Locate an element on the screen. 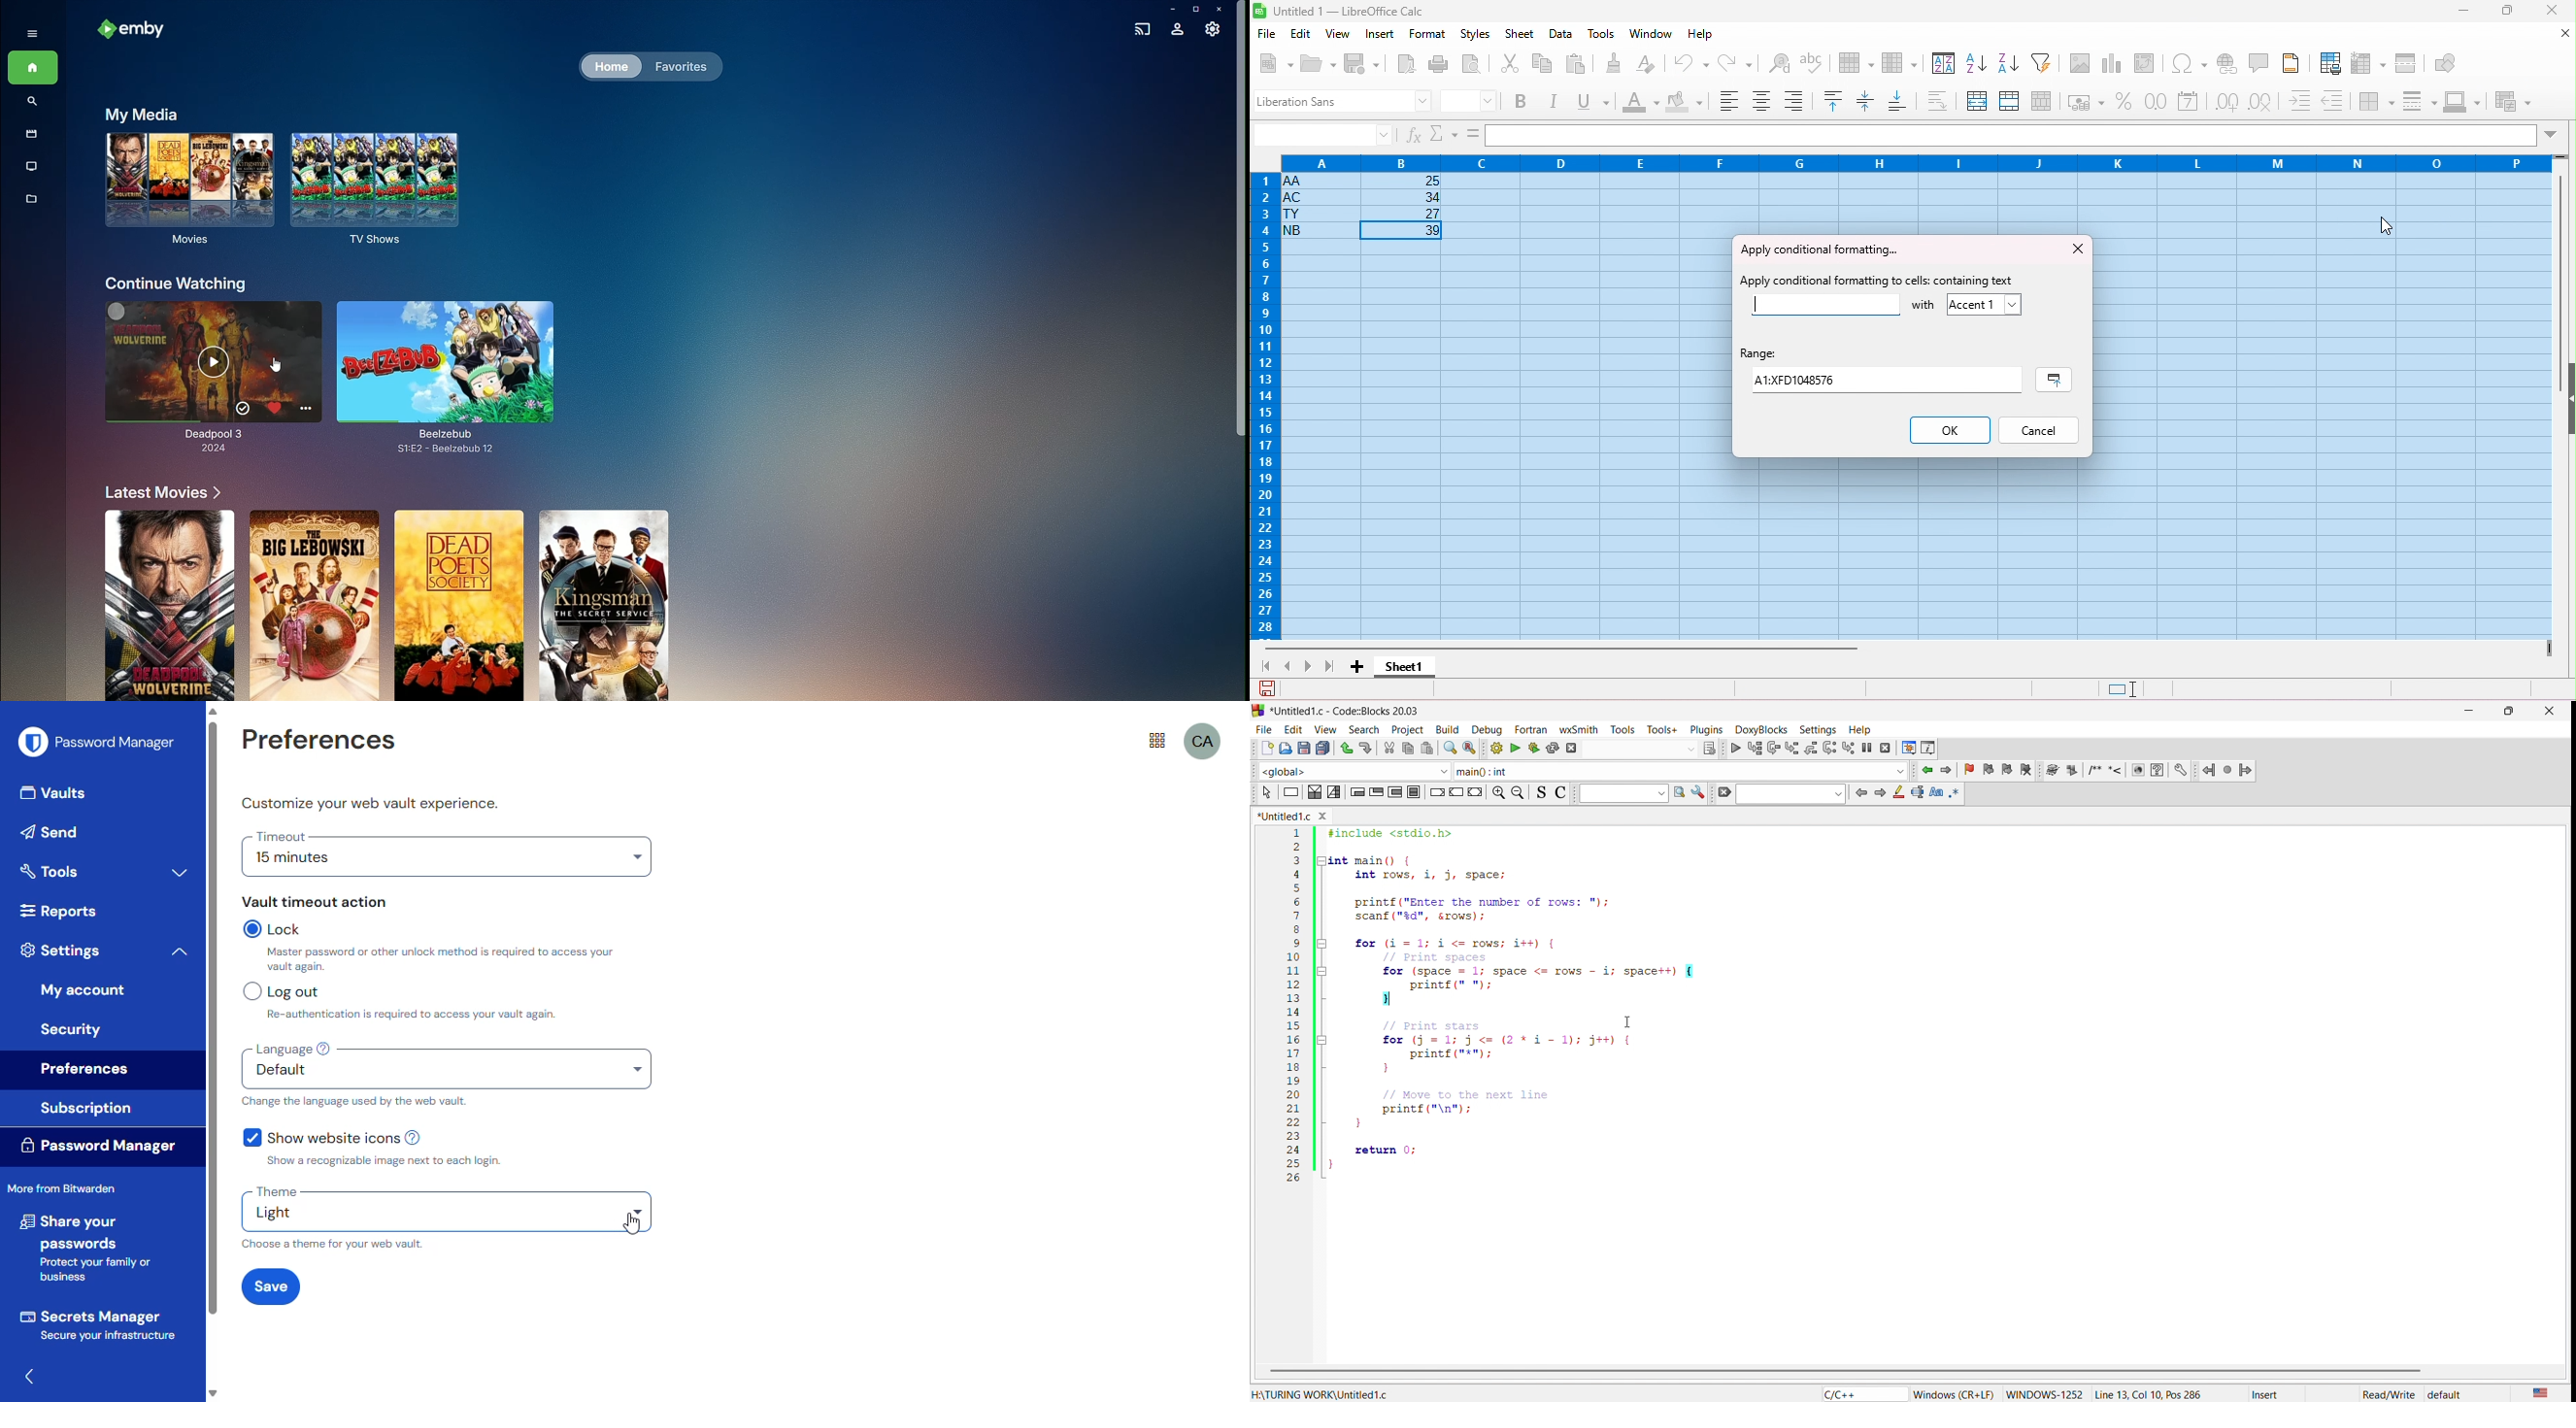  redo is located at coordinates (1738, 62).